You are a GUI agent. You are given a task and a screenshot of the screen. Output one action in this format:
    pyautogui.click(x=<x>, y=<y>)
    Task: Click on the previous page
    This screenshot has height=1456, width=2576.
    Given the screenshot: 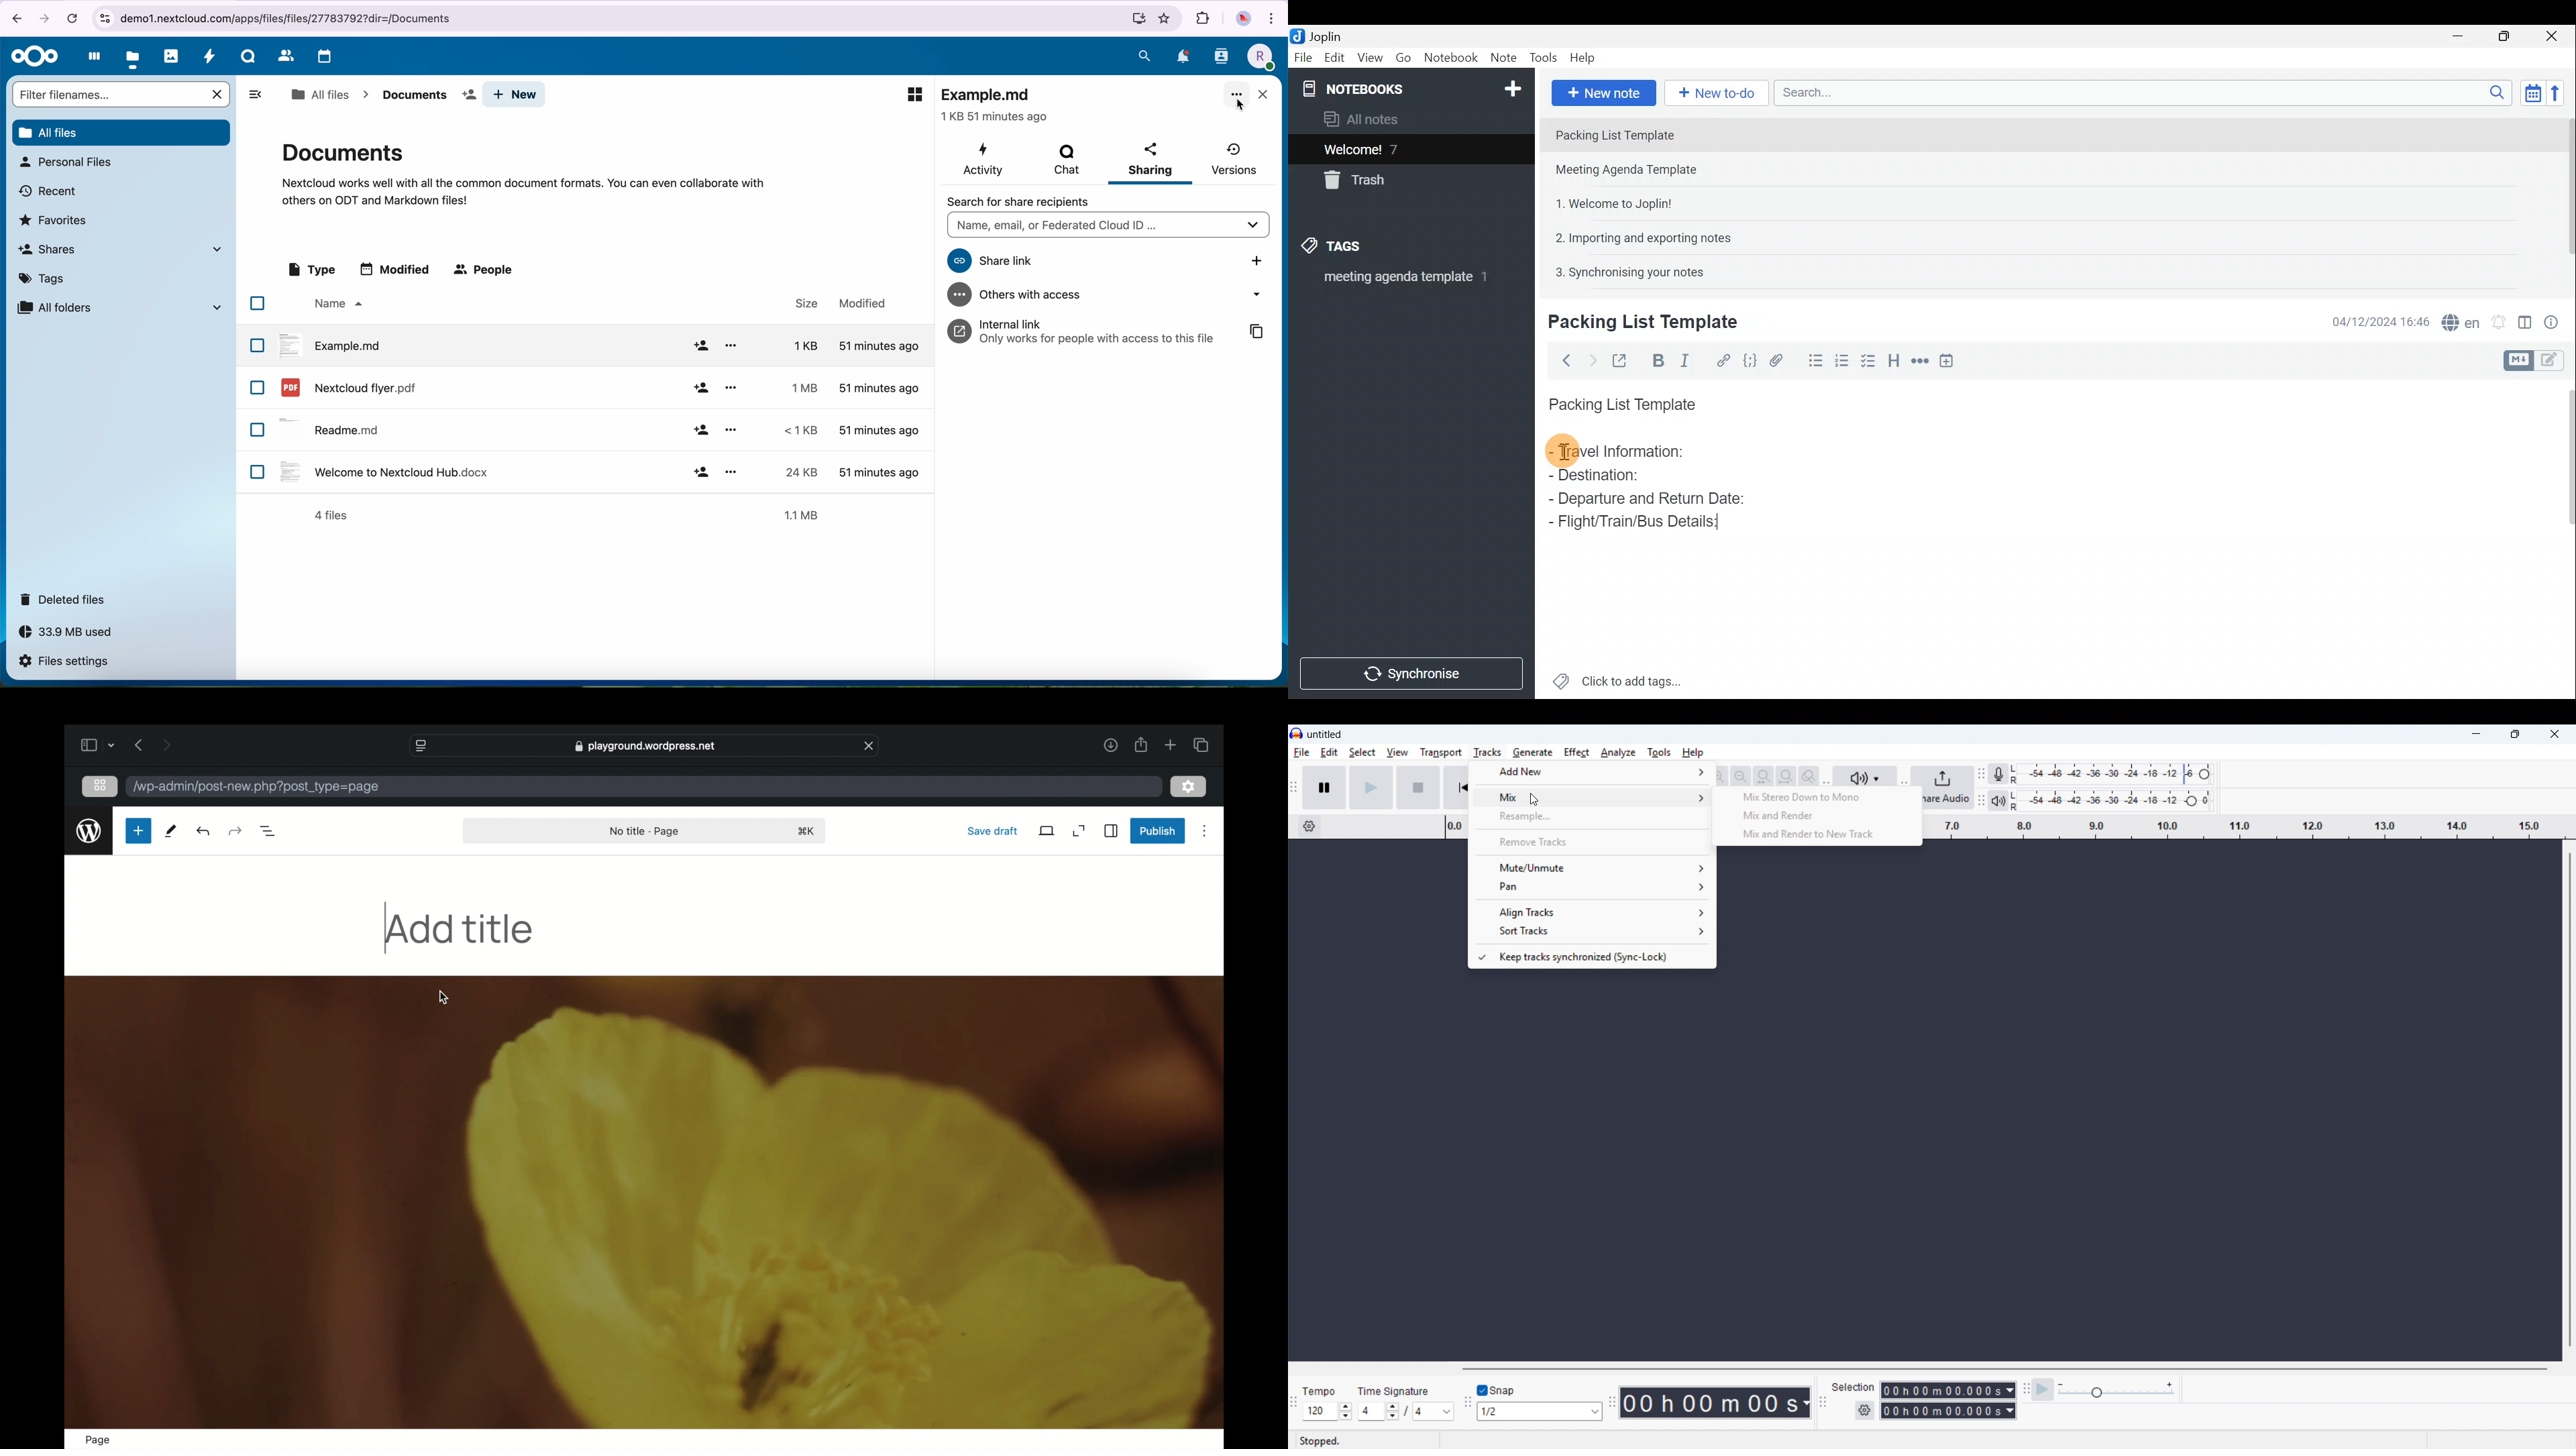 What is the action you would take?
    pyautogui.click(x=138, y=744)
    